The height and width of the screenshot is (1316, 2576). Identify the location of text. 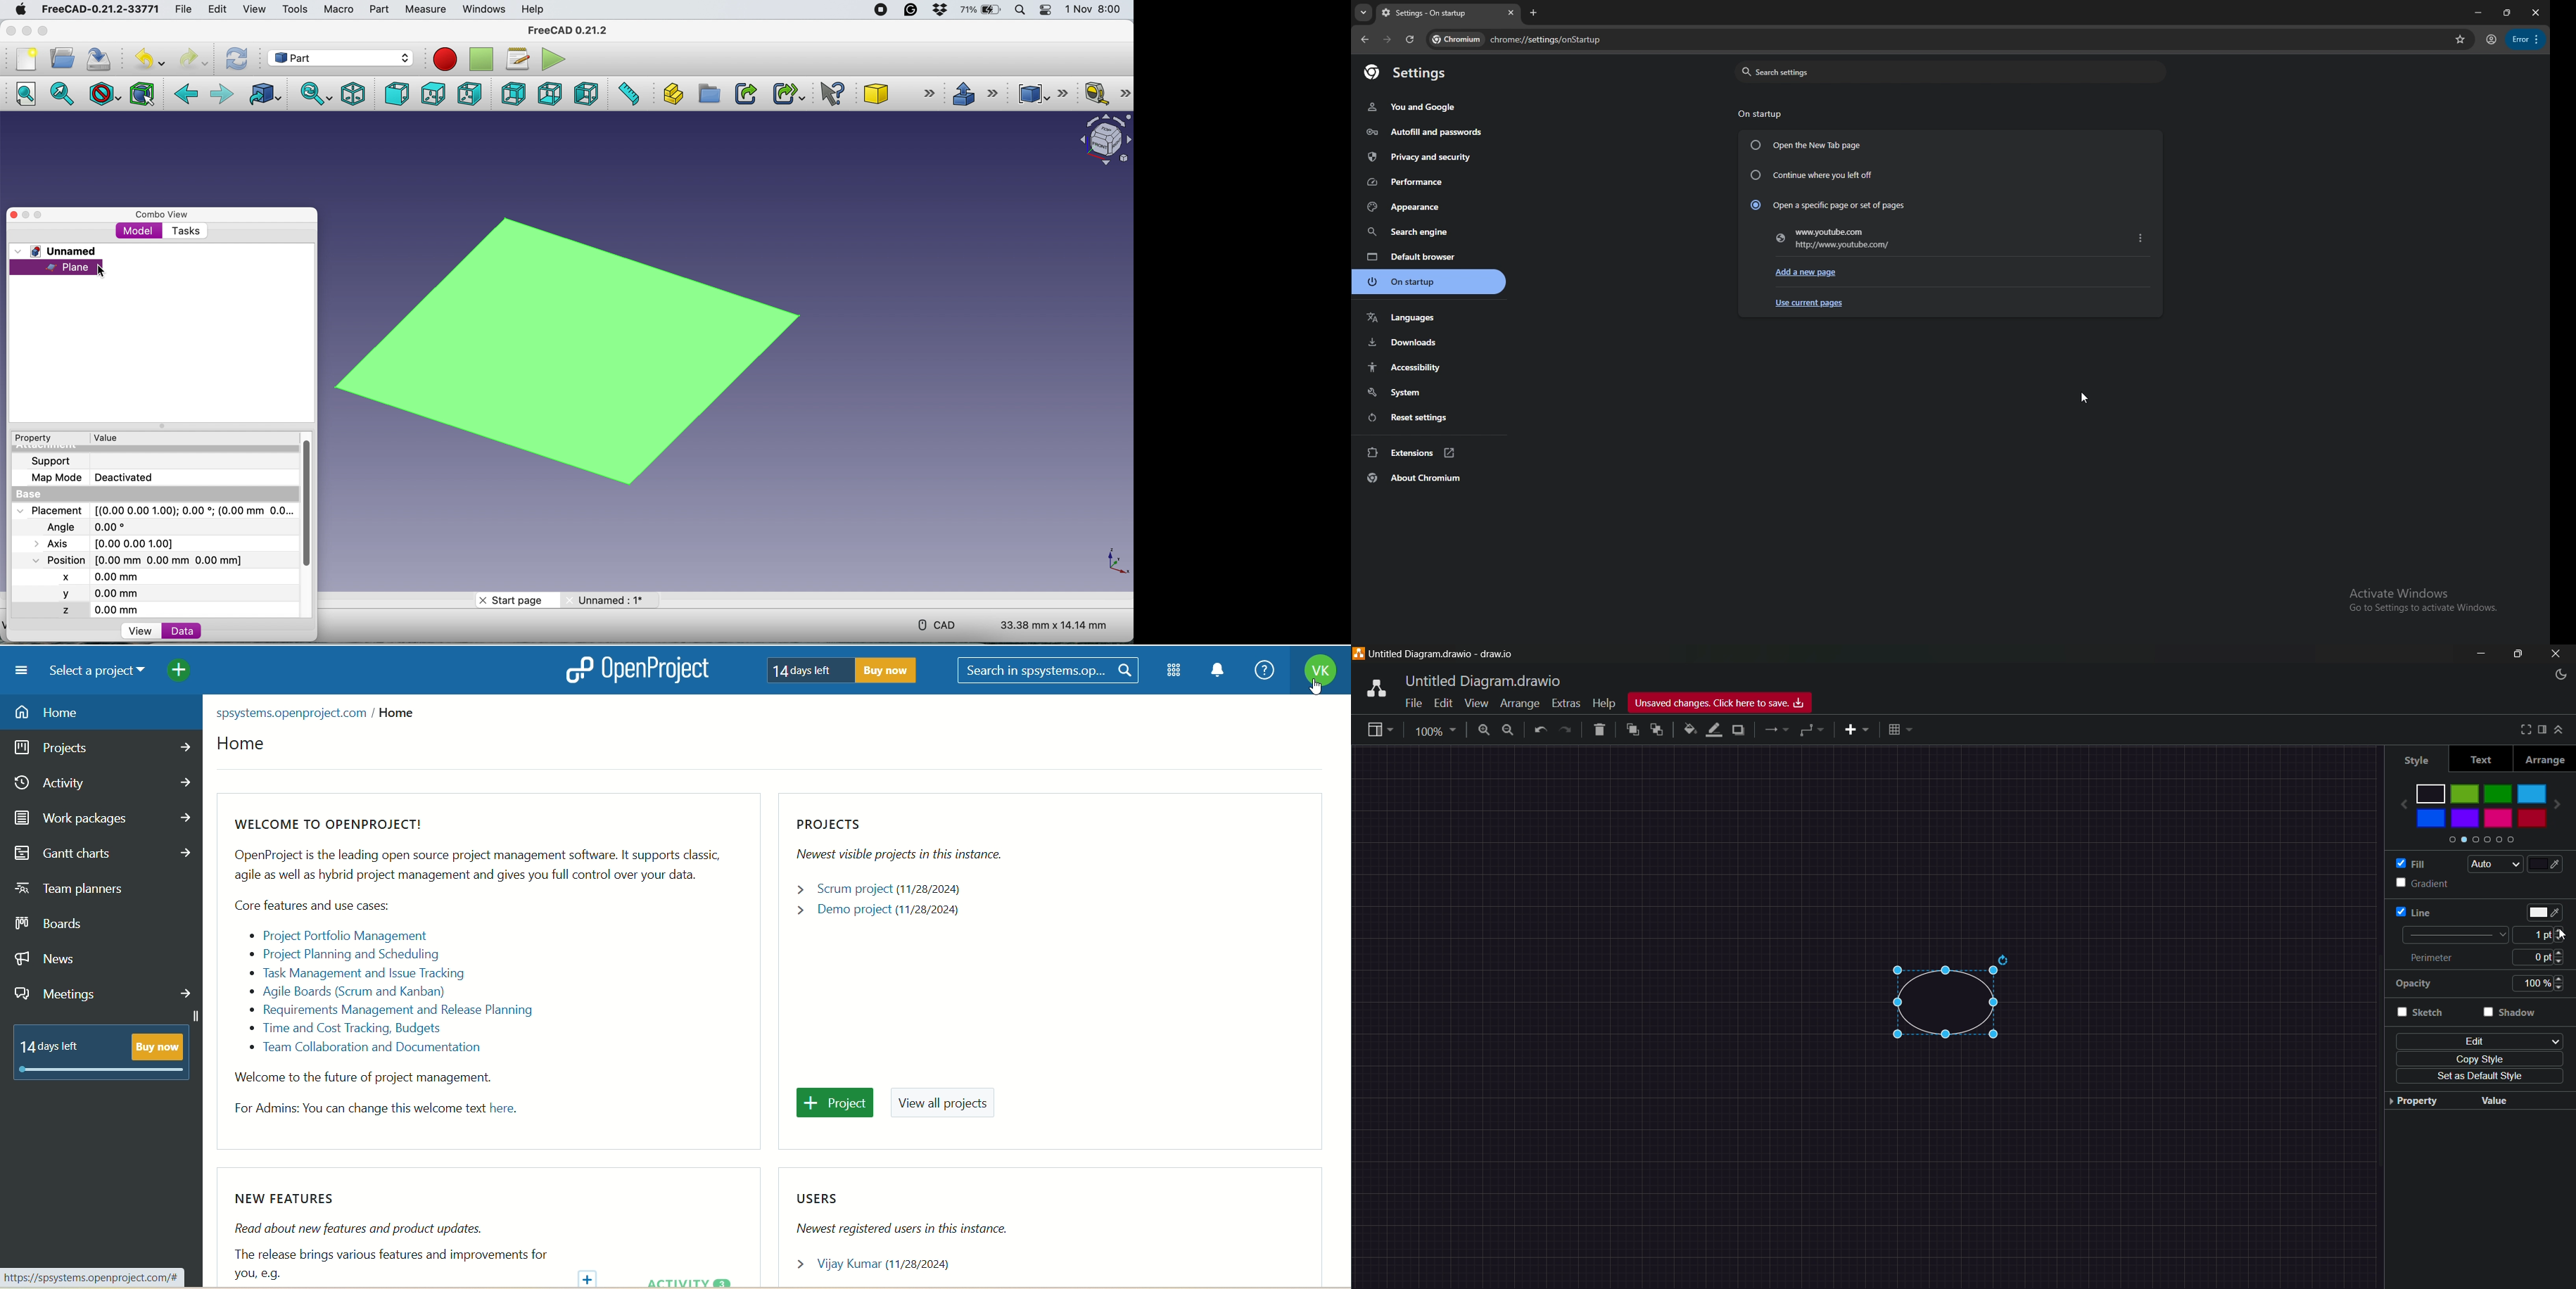
(923, 1214).